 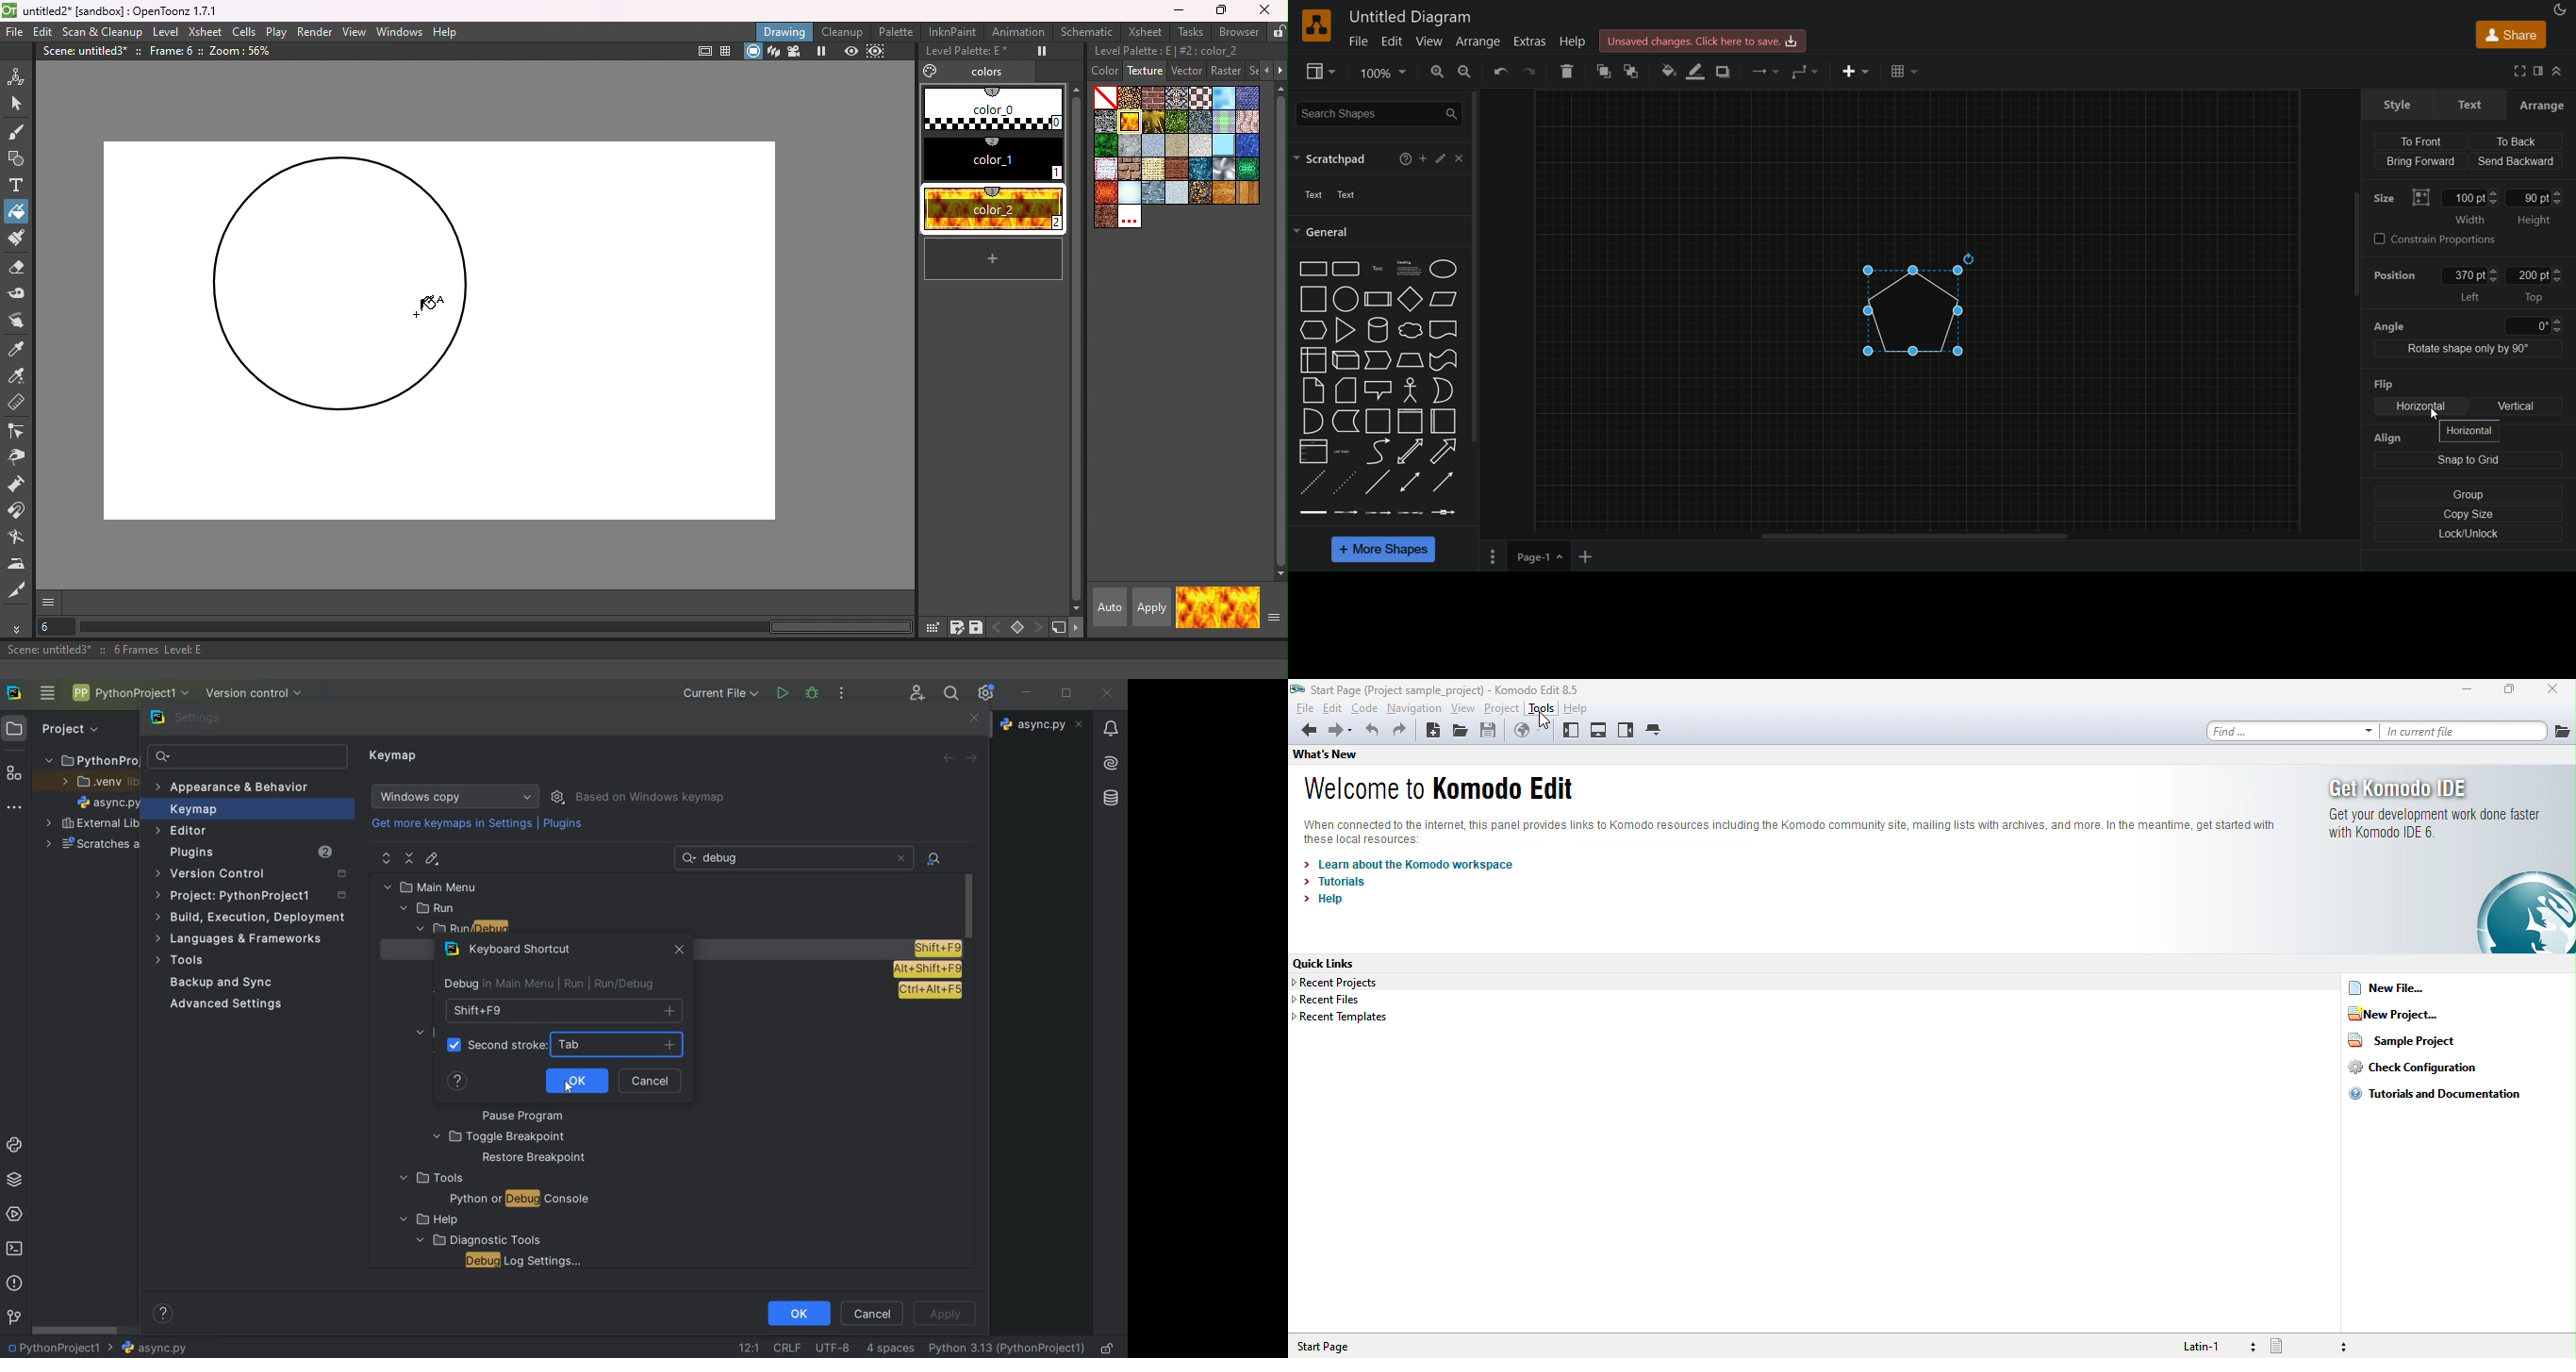 I want to click on Rounded rectangle, so click(x=1346, y=269).